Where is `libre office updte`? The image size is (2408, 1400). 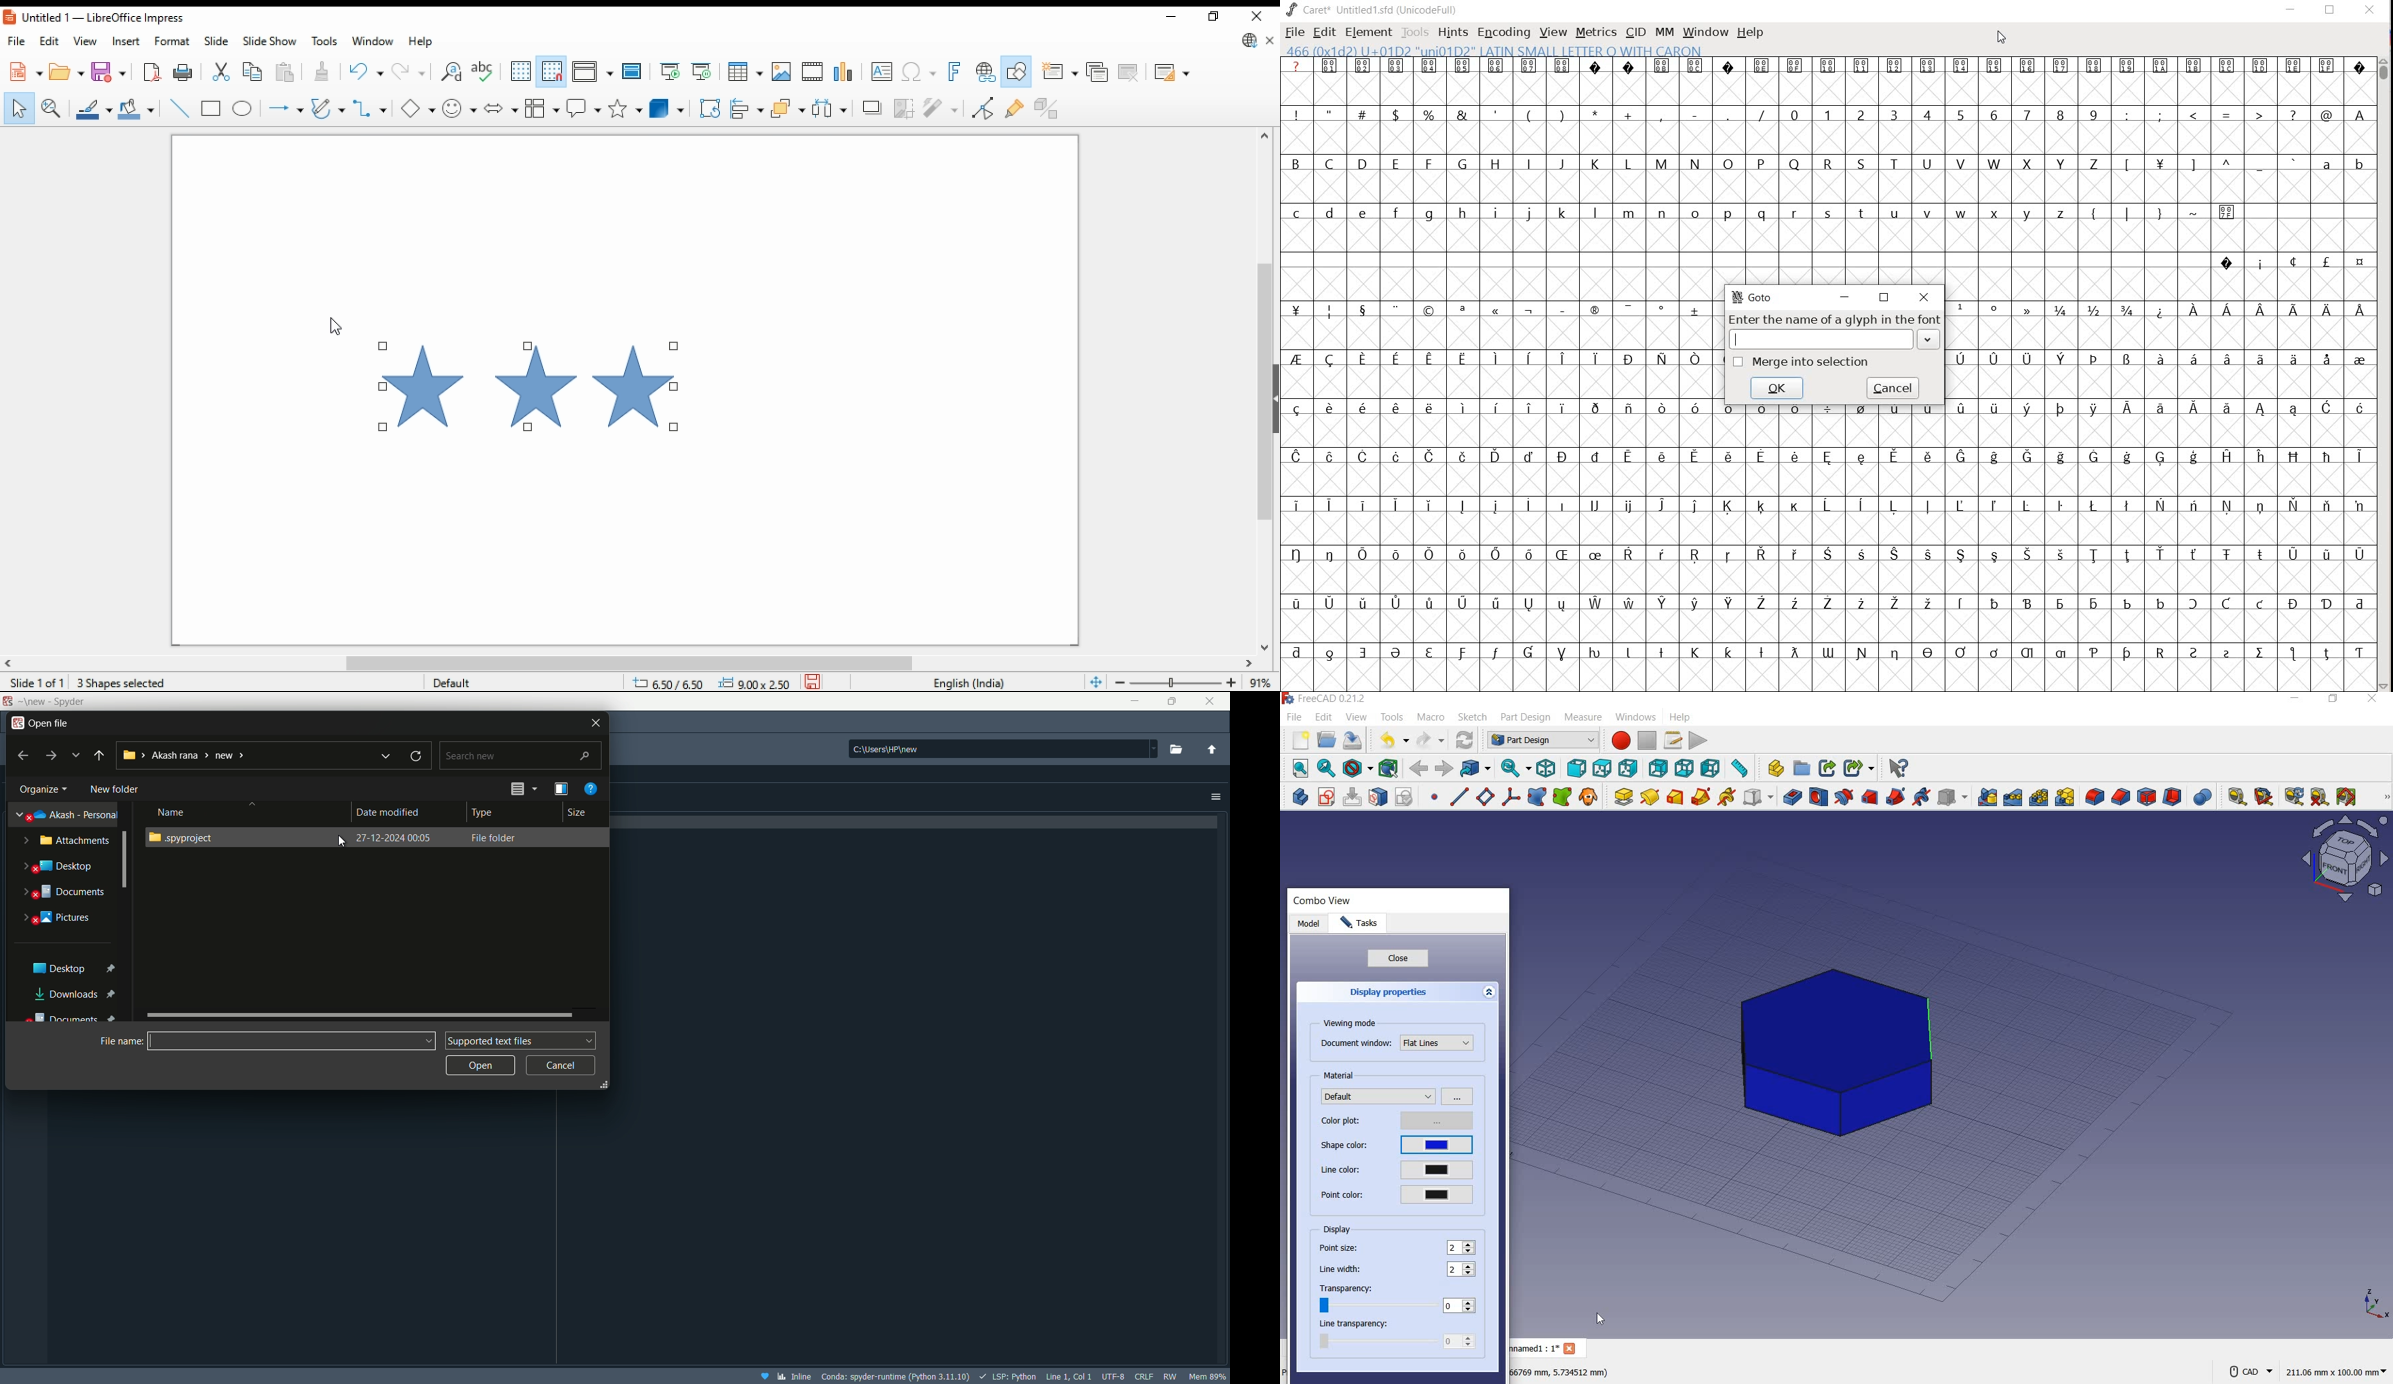
libre office updte is located at coordinates (1247, 40).